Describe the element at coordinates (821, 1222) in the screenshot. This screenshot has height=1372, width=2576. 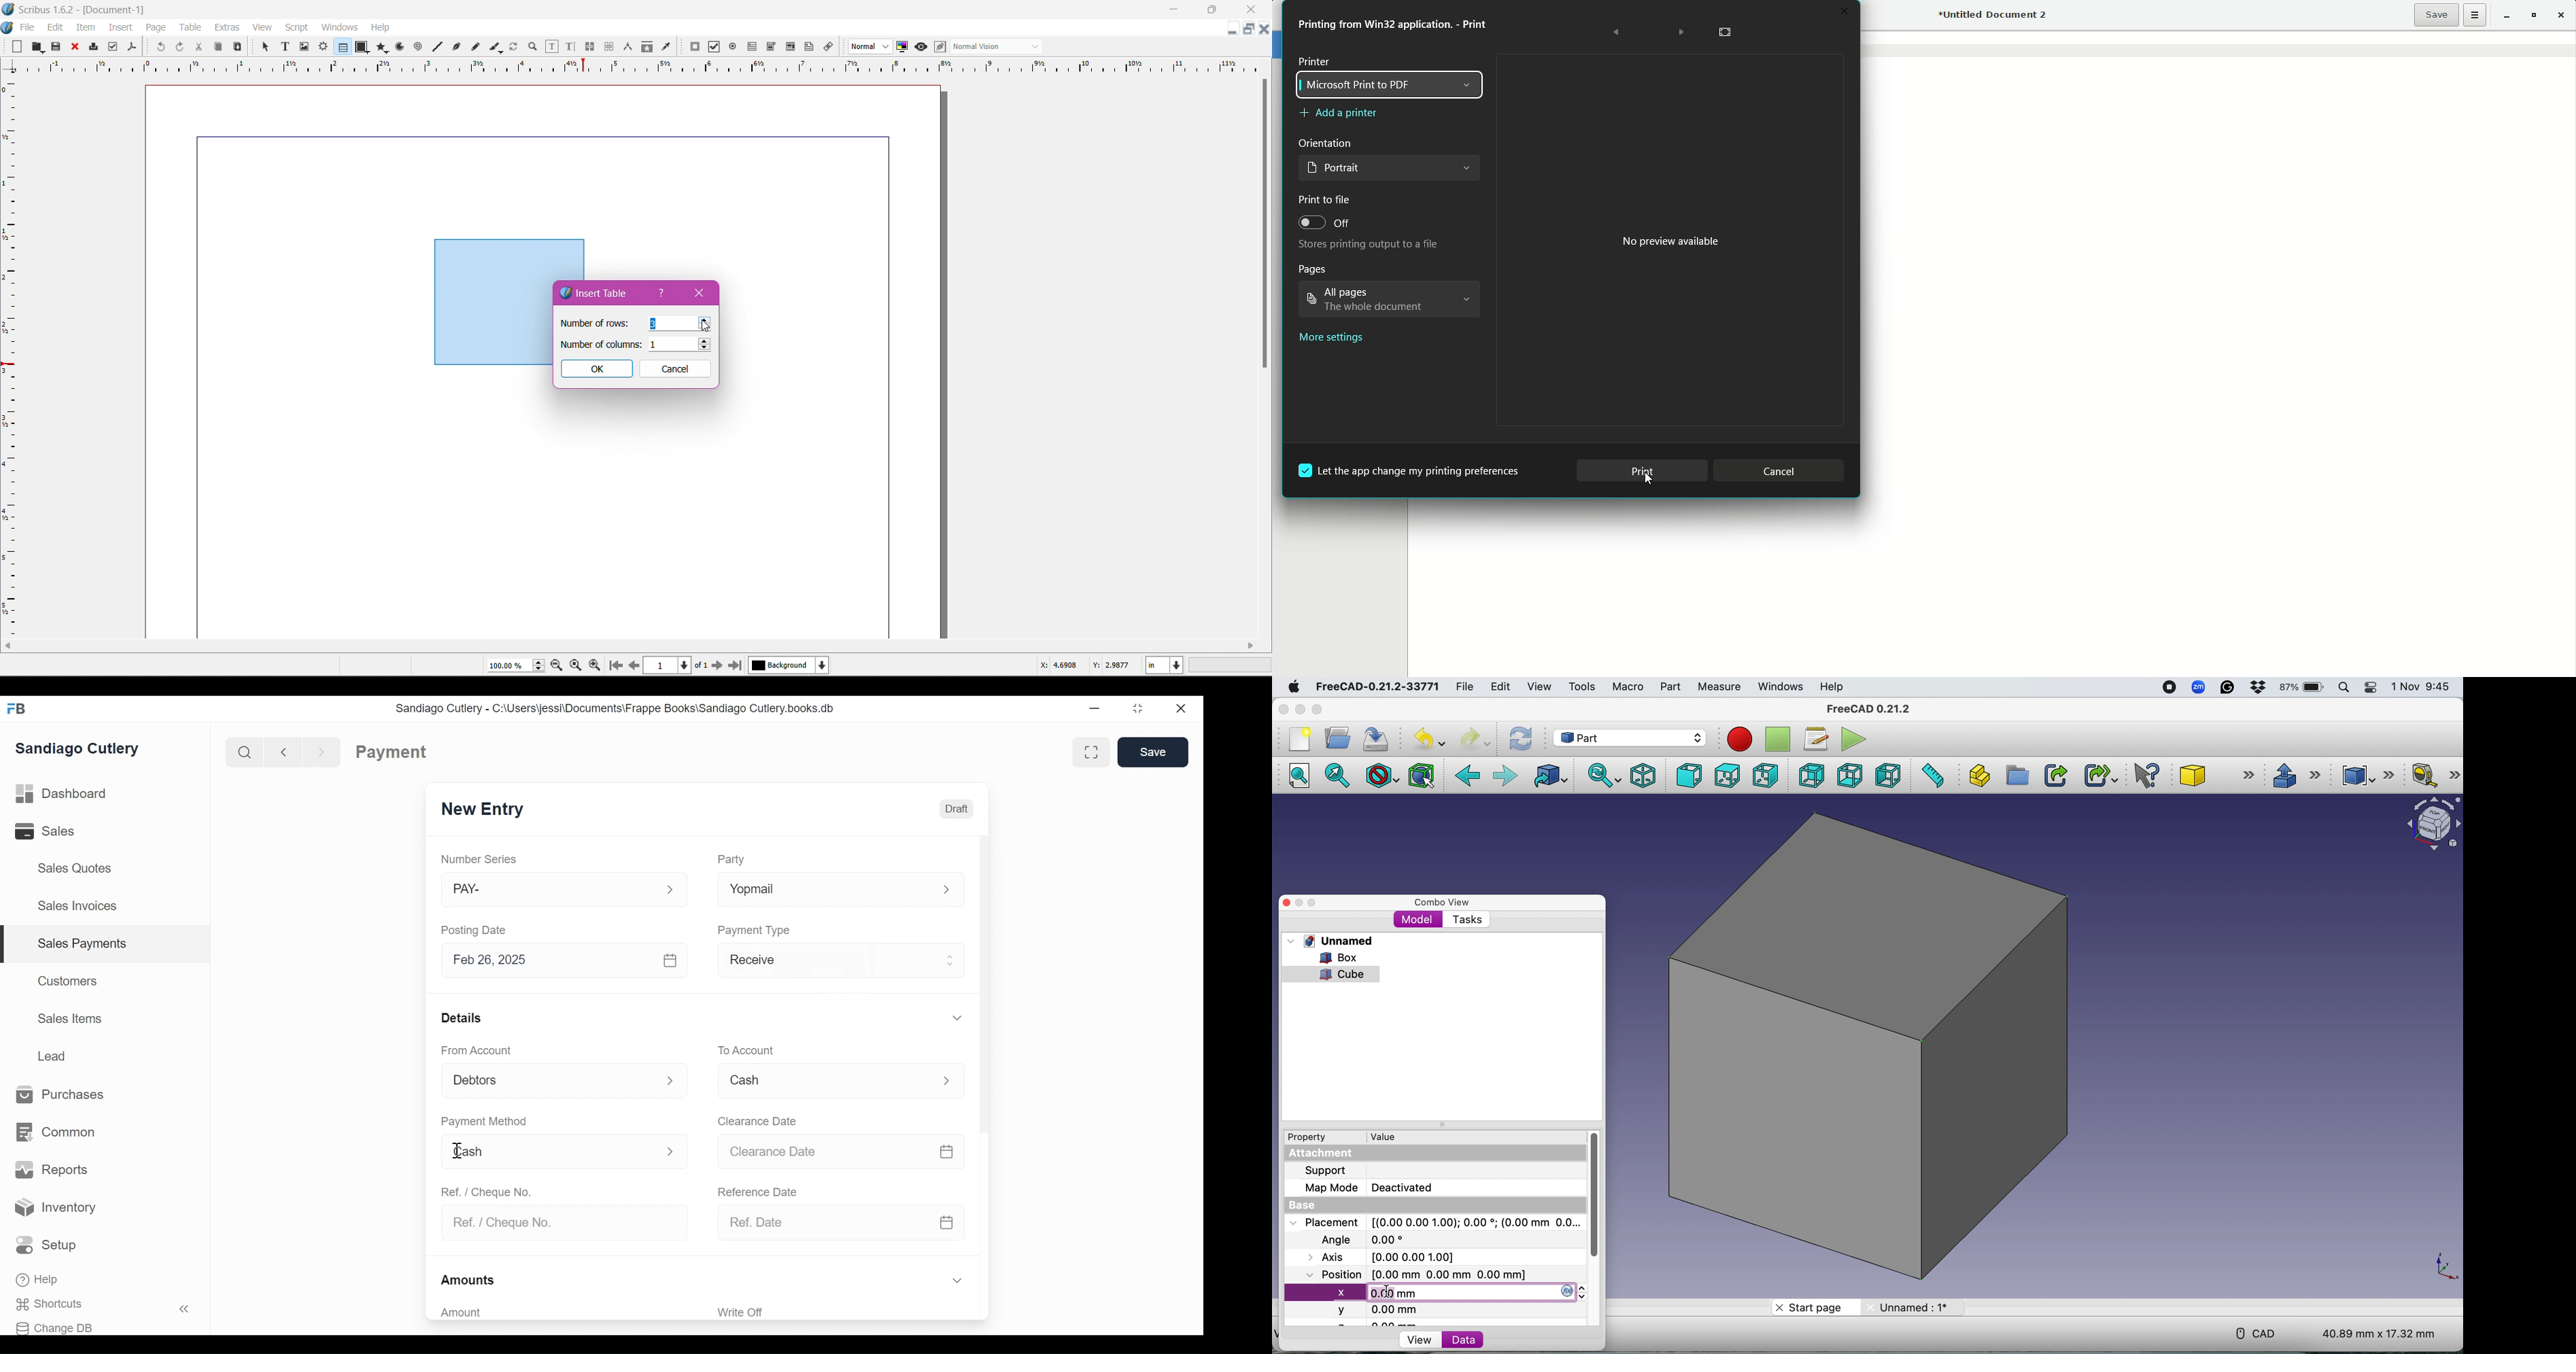
I see `Ref. Date` at that location.